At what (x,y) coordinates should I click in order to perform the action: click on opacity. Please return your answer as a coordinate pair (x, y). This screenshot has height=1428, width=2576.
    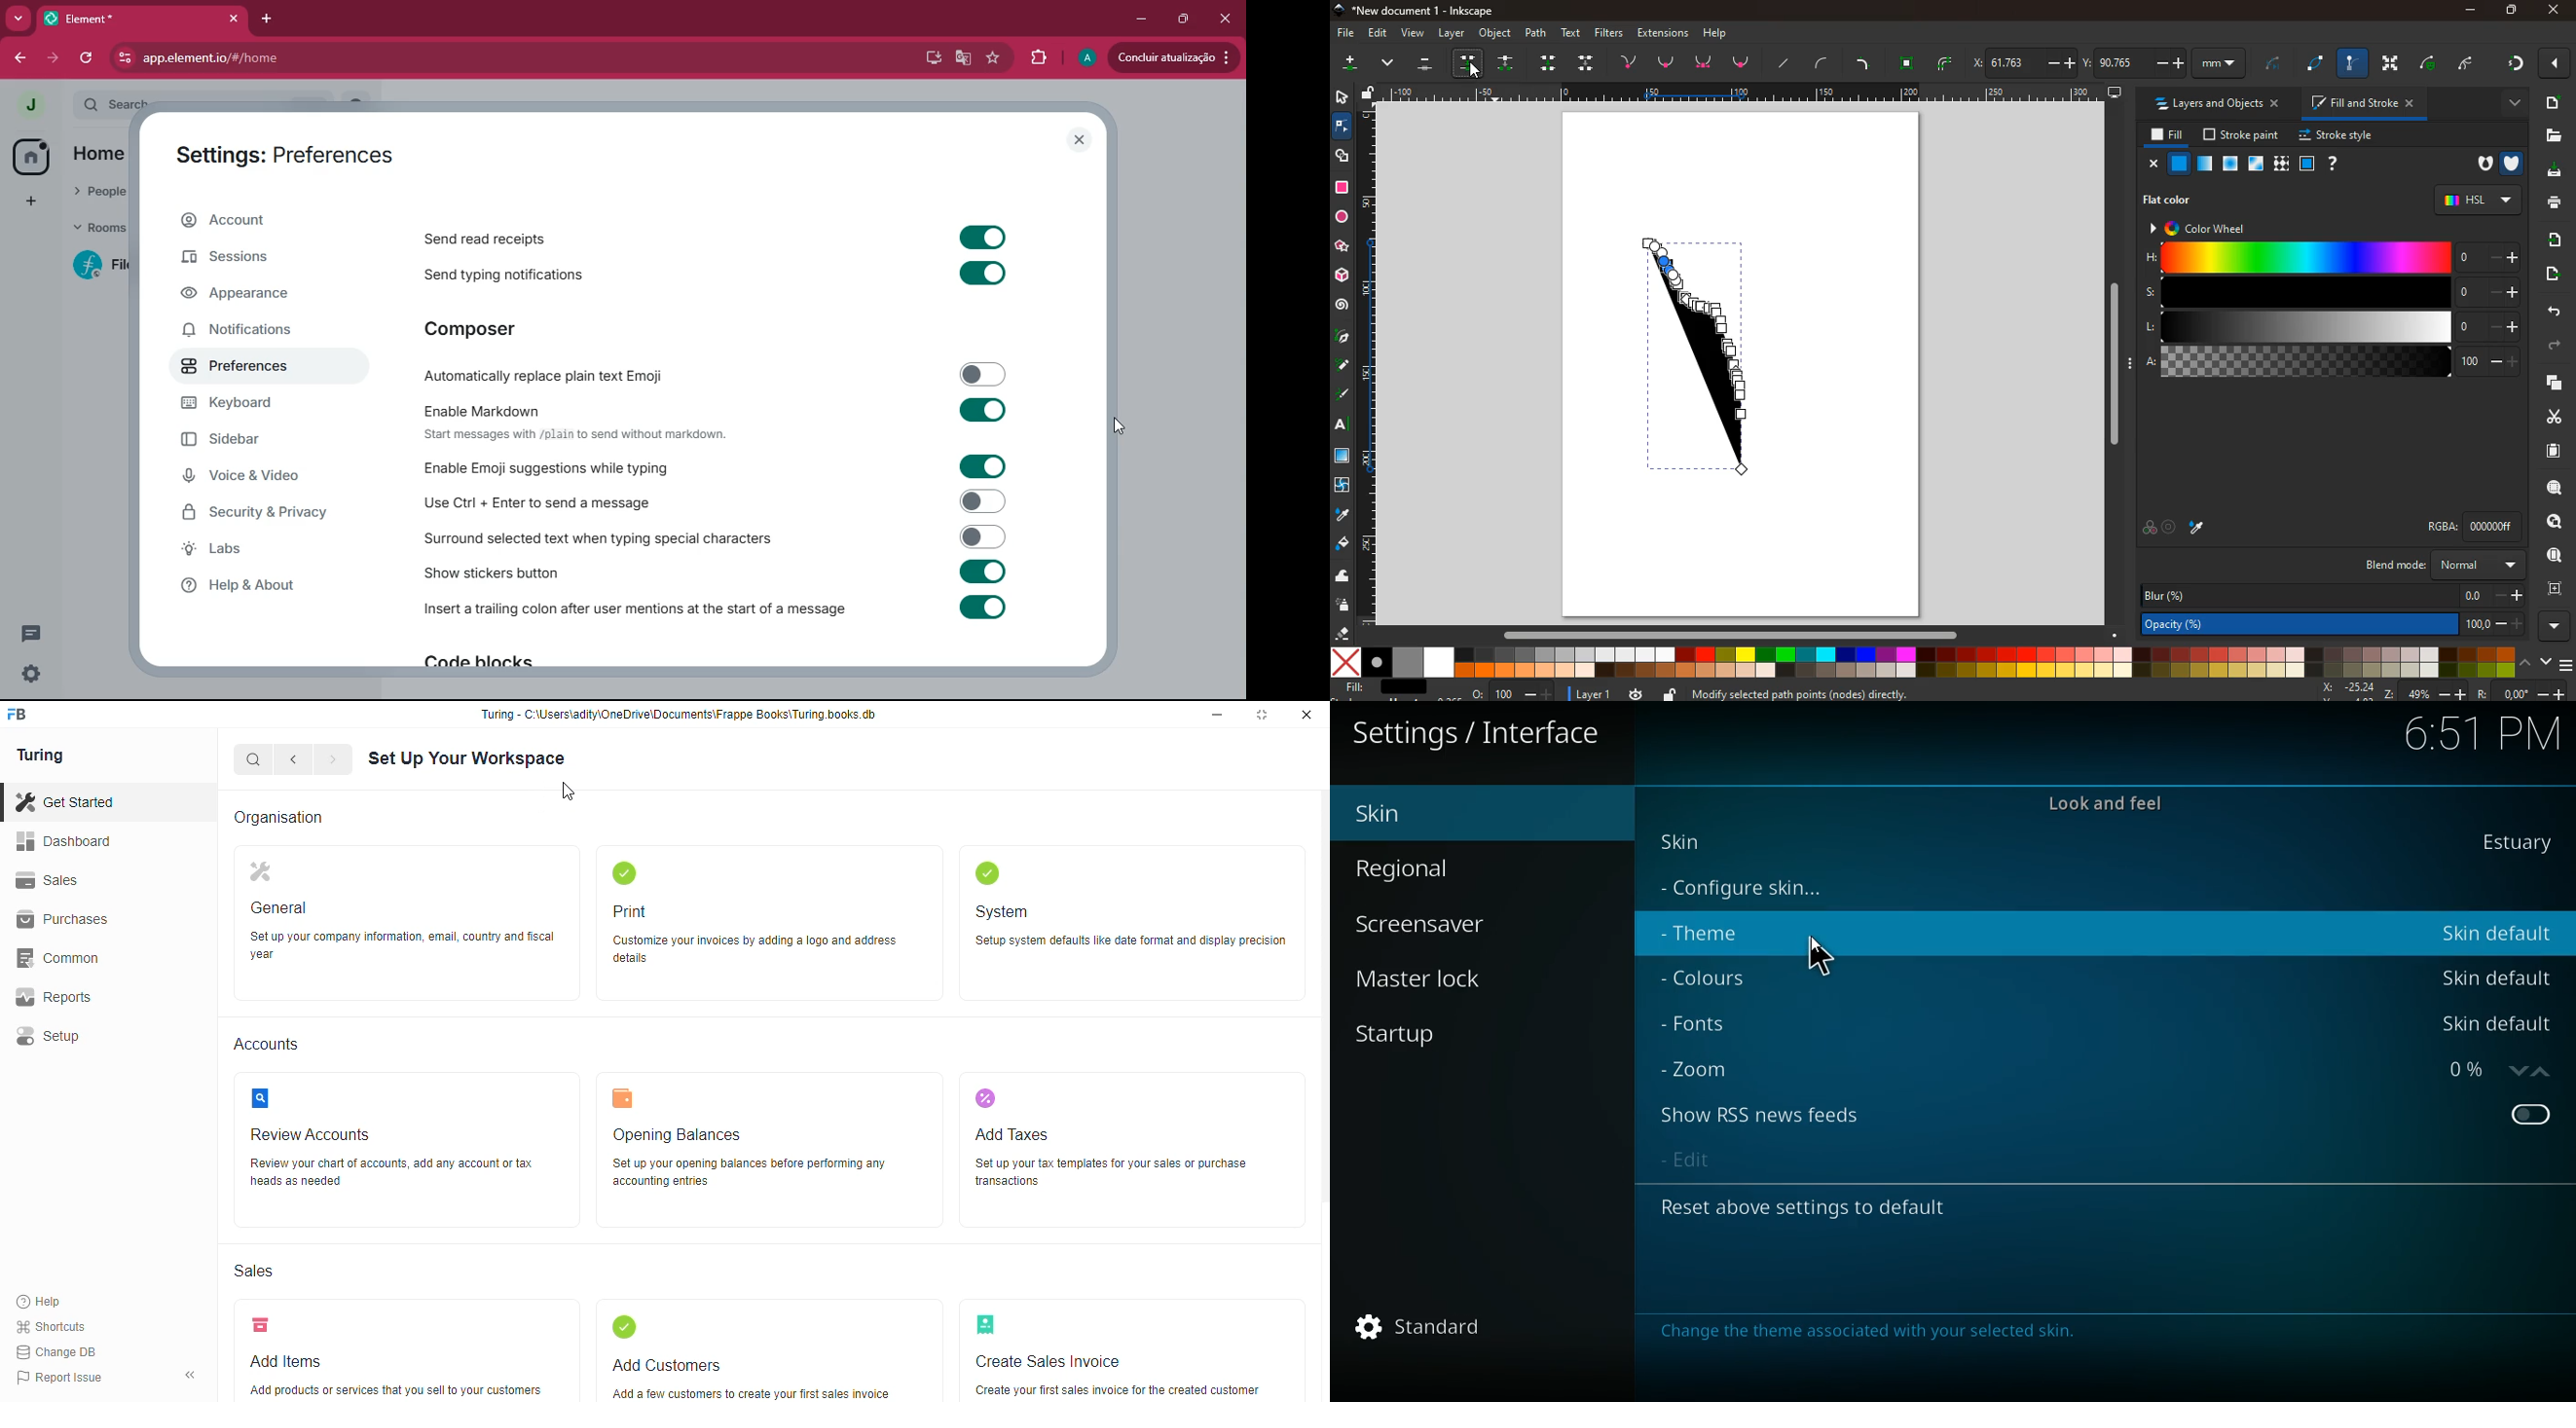
    Looking at the image, I should click on (2206, 164).